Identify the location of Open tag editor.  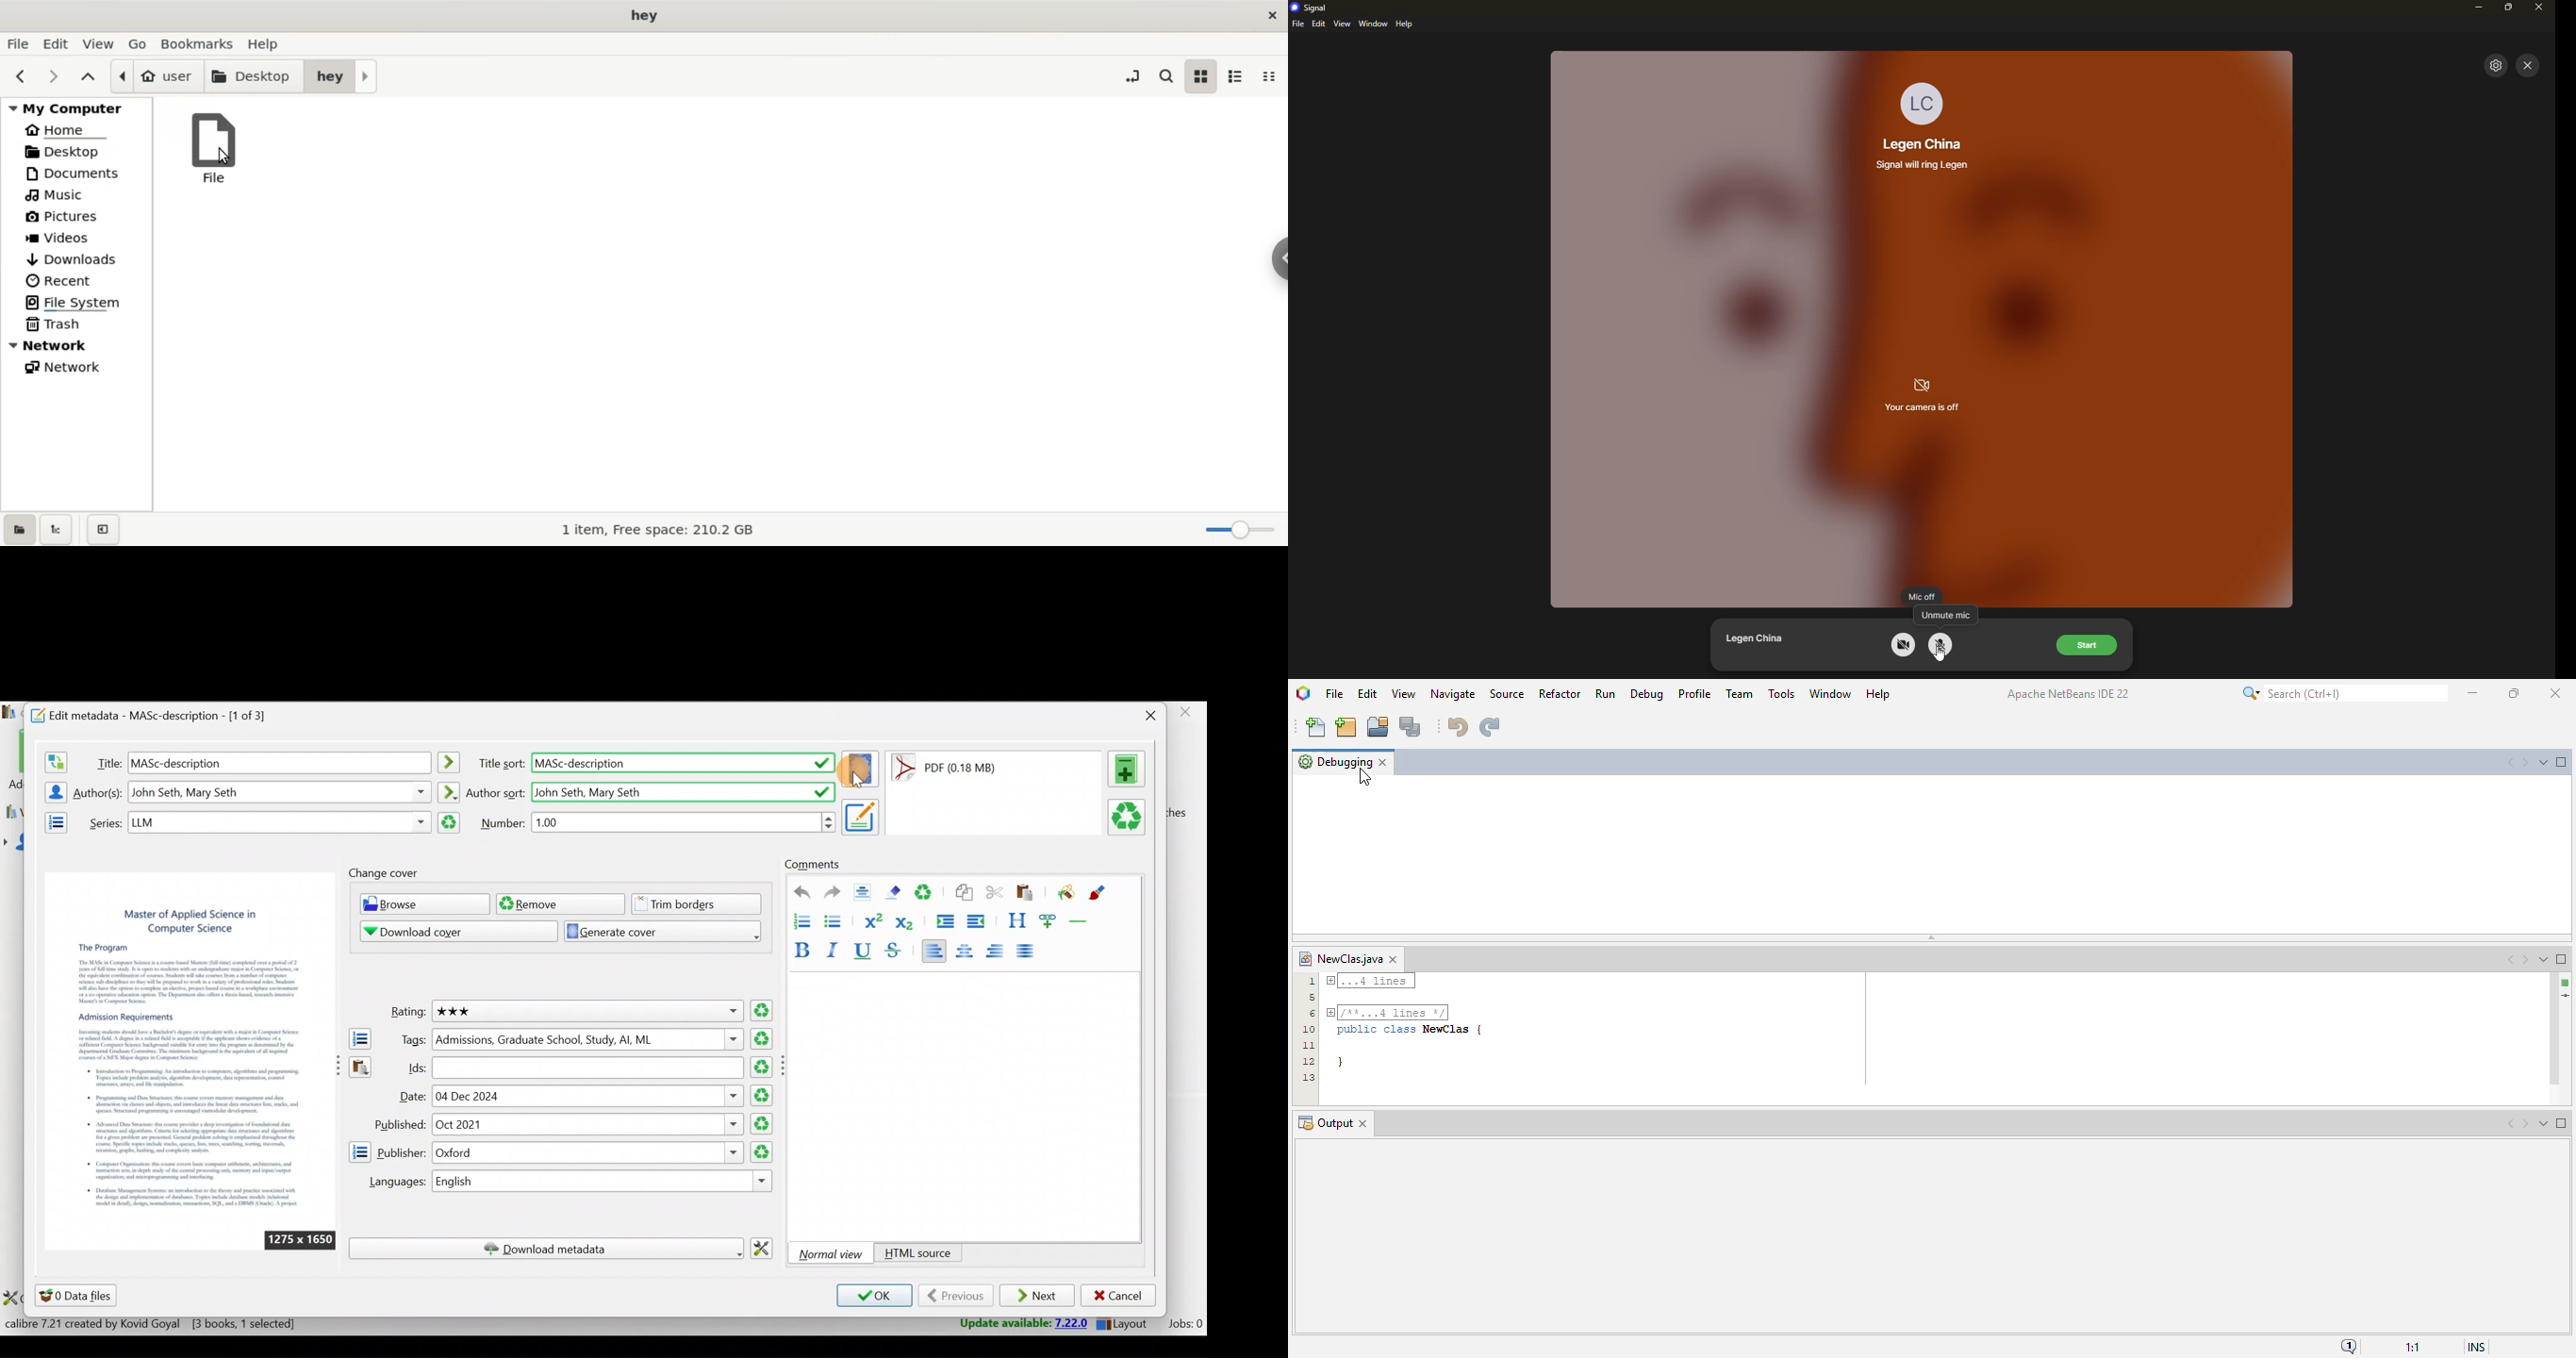
(357, 1039).